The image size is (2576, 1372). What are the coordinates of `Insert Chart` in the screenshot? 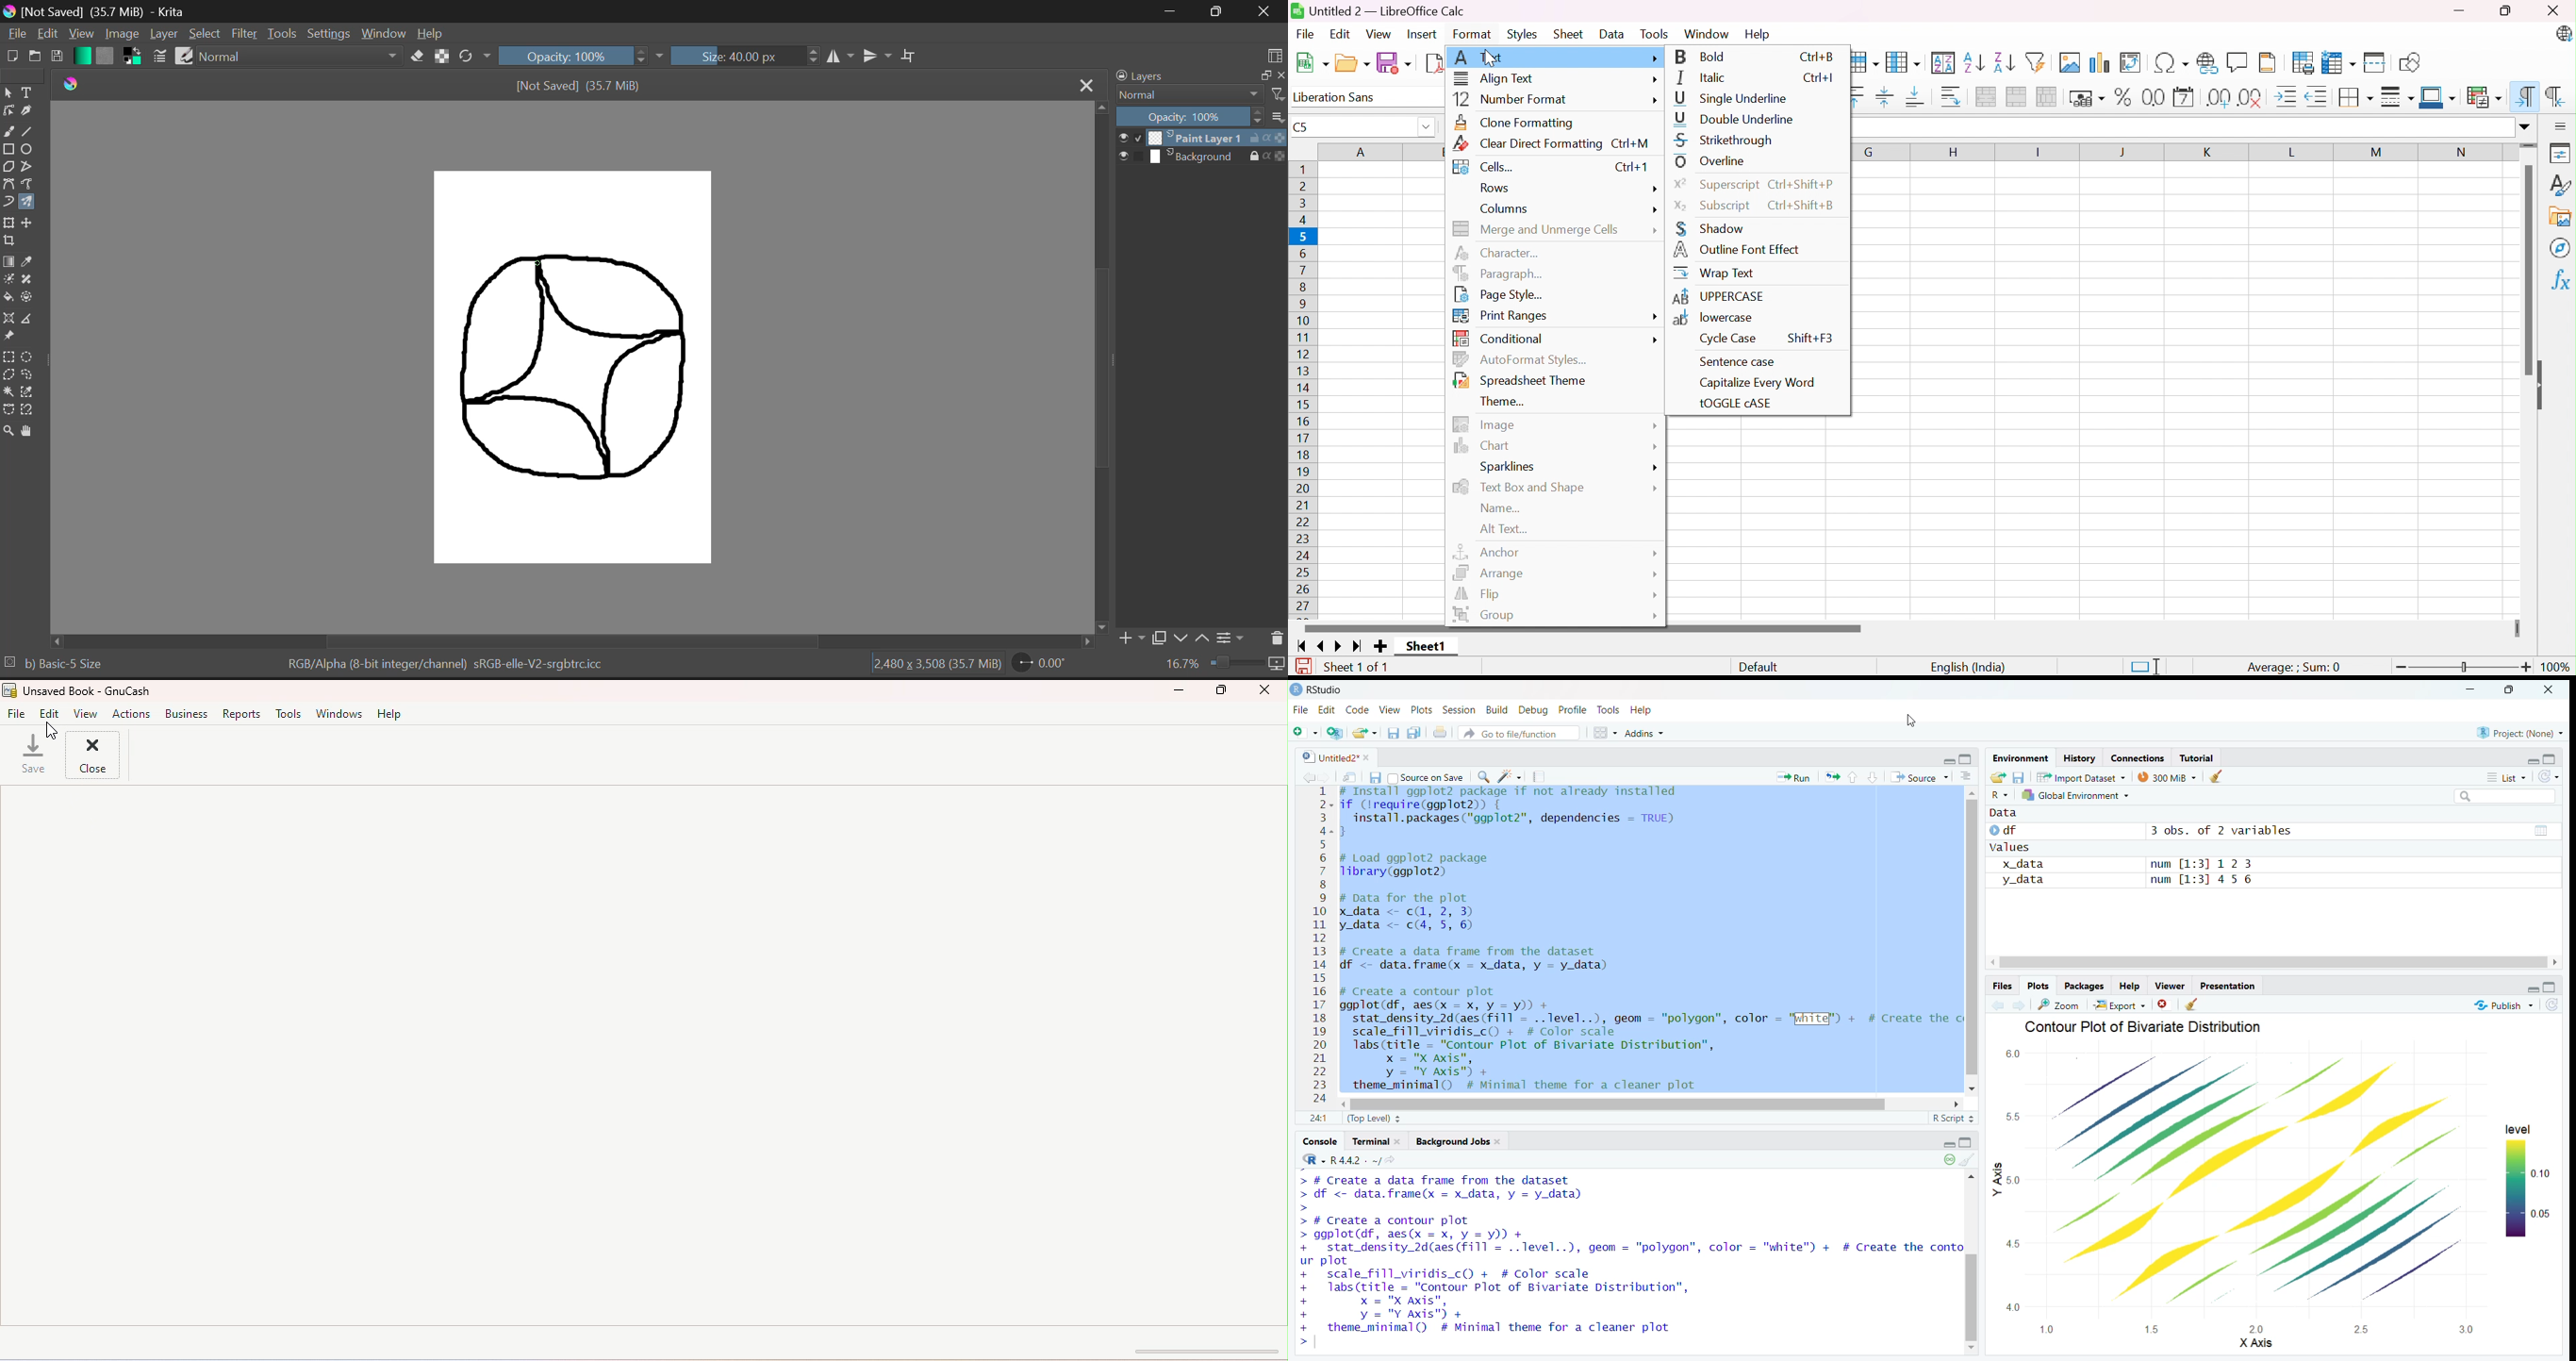 It's located at (2101, 61).